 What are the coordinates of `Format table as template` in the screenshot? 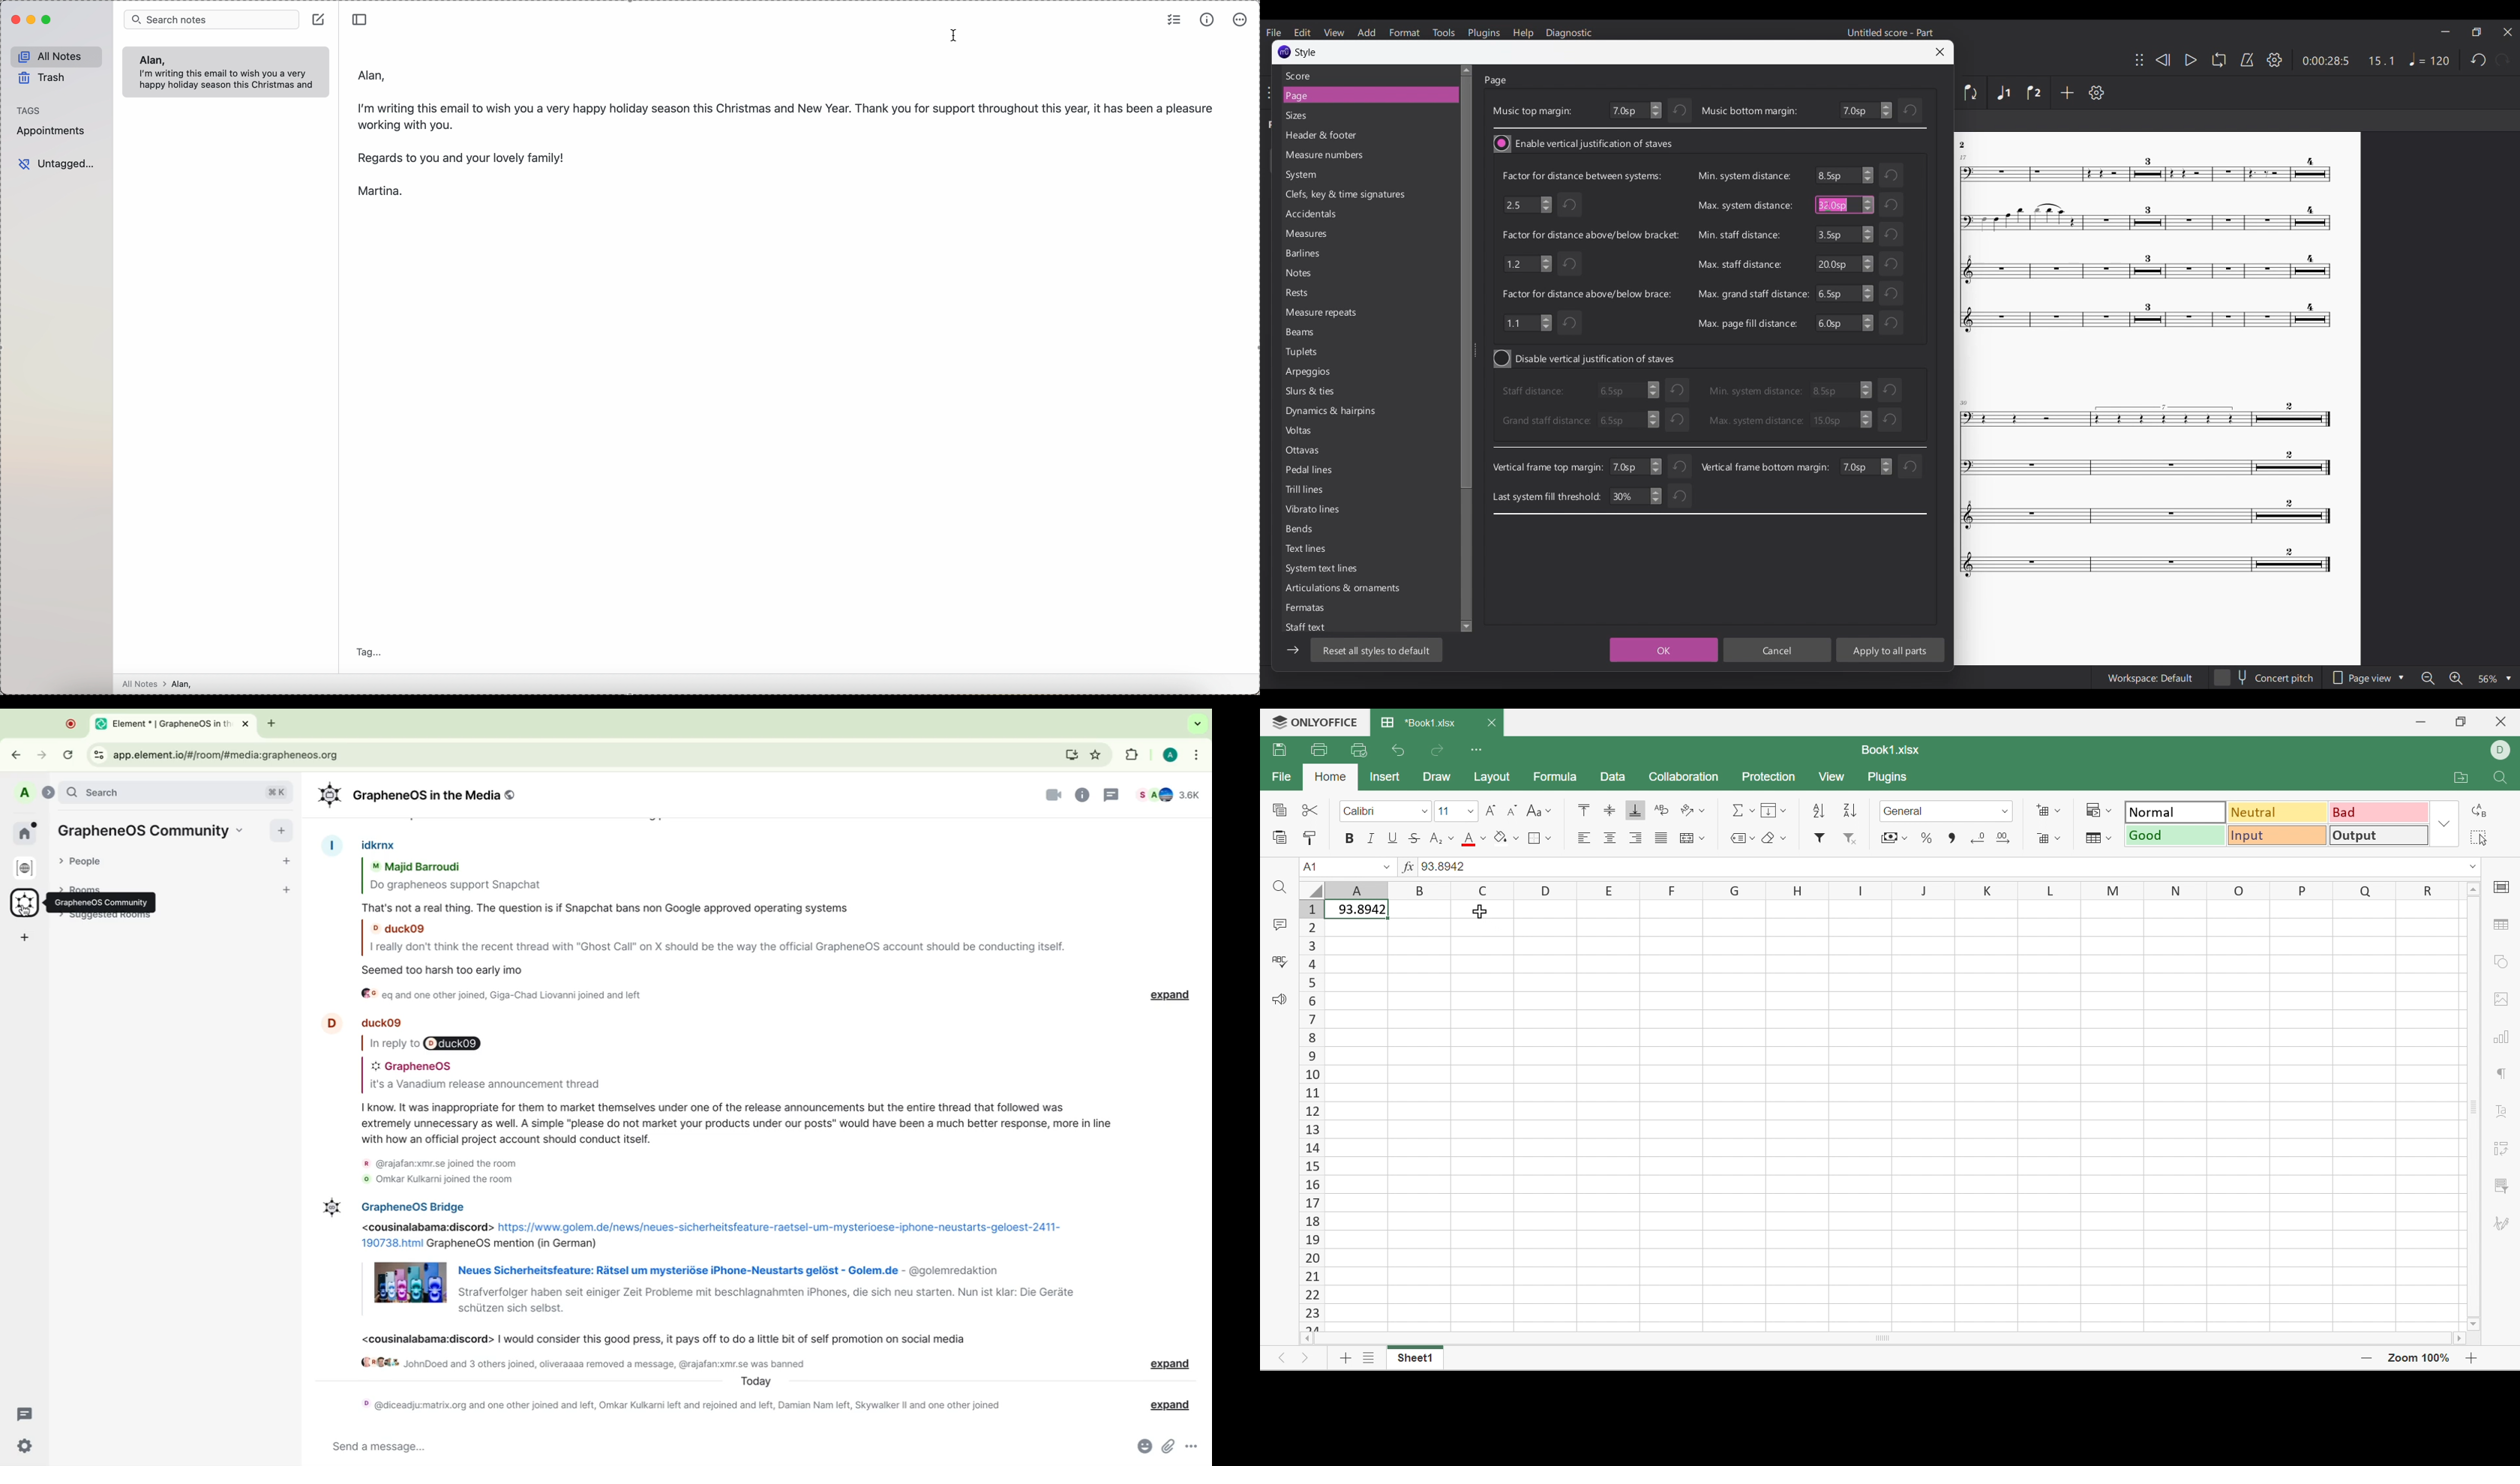 It's located at (2095, 837).